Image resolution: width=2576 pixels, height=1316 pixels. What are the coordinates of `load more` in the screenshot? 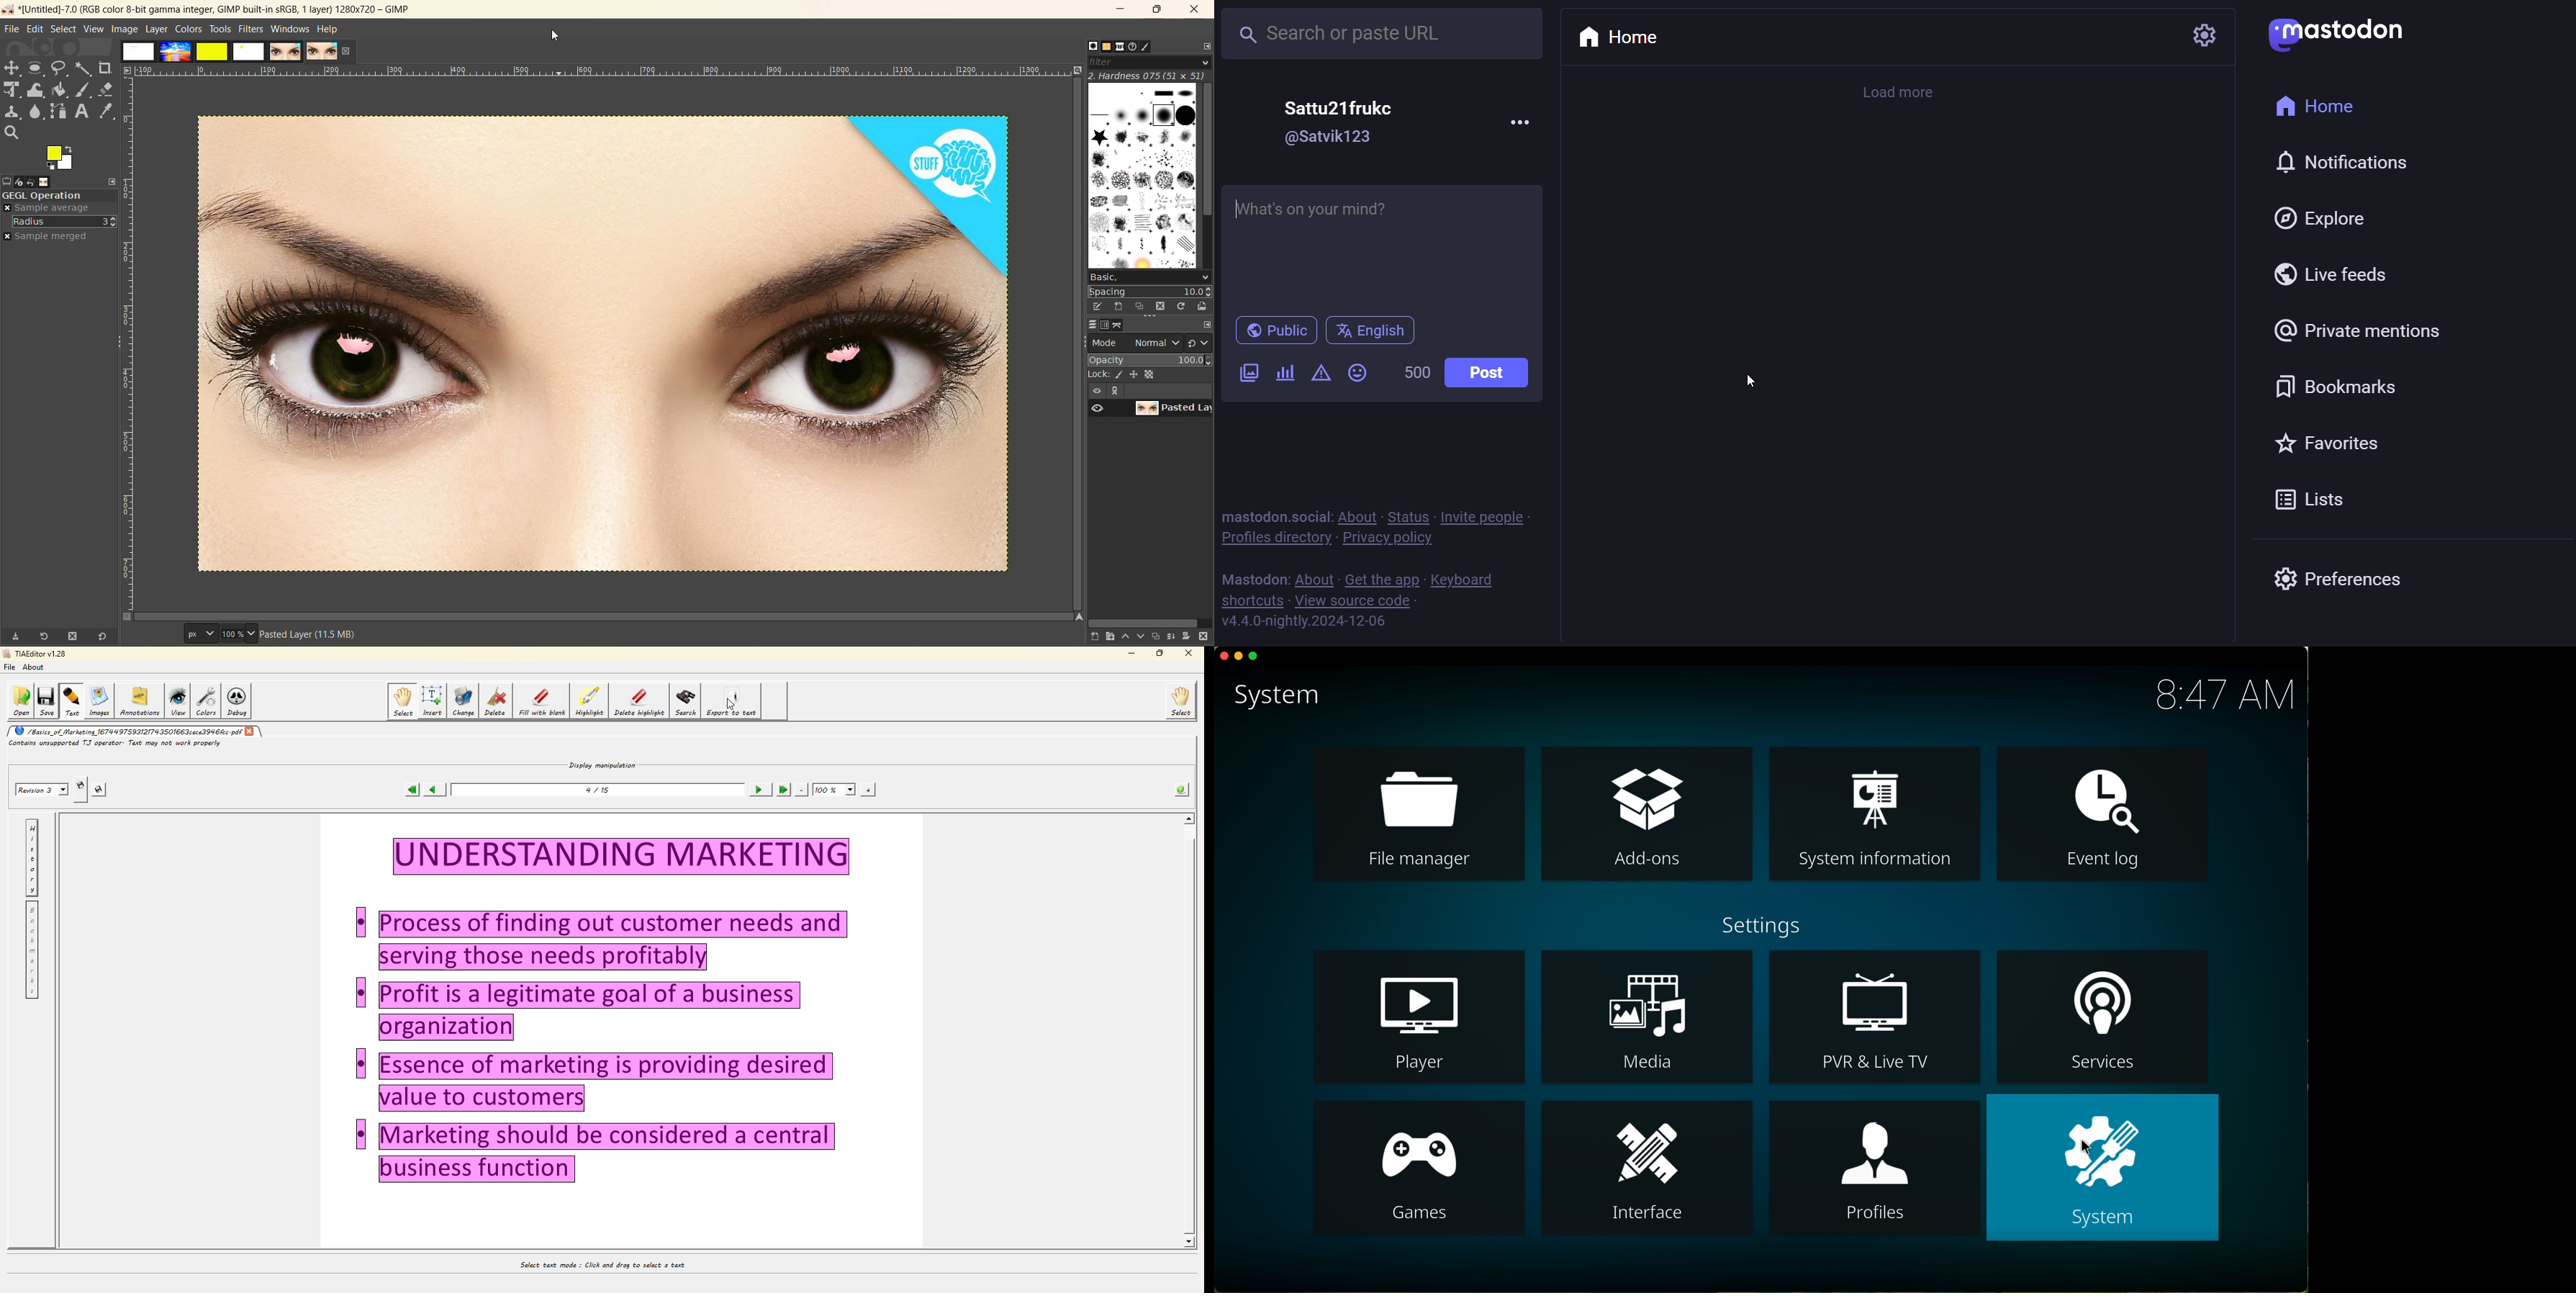 It's located at (1904, 94).